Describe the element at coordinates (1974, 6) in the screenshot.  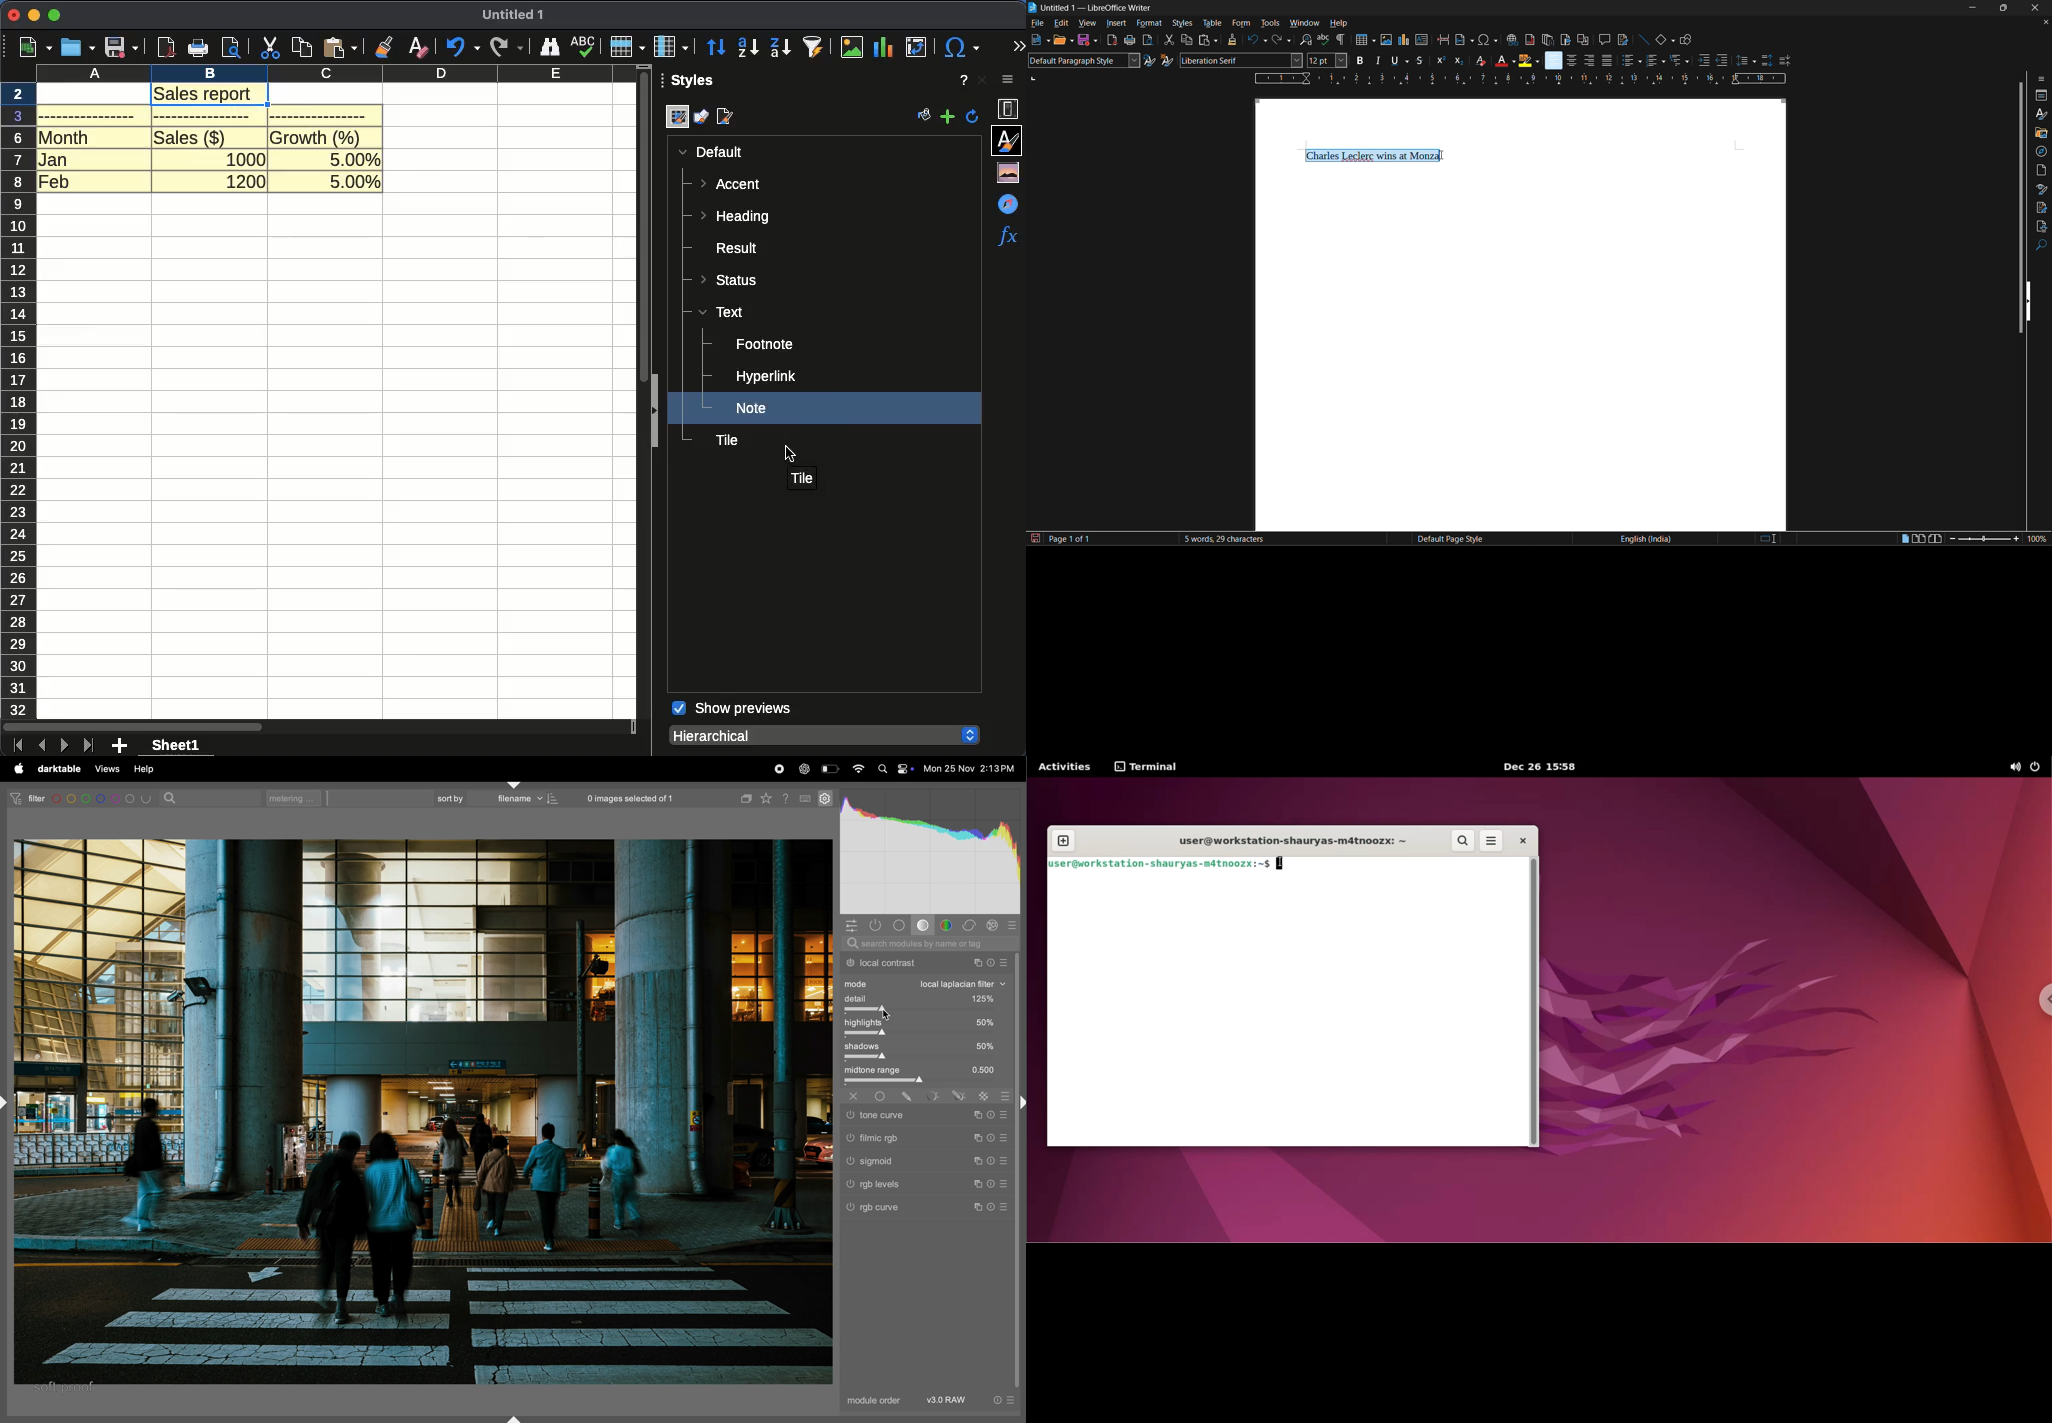
I see `minimize` at that location.